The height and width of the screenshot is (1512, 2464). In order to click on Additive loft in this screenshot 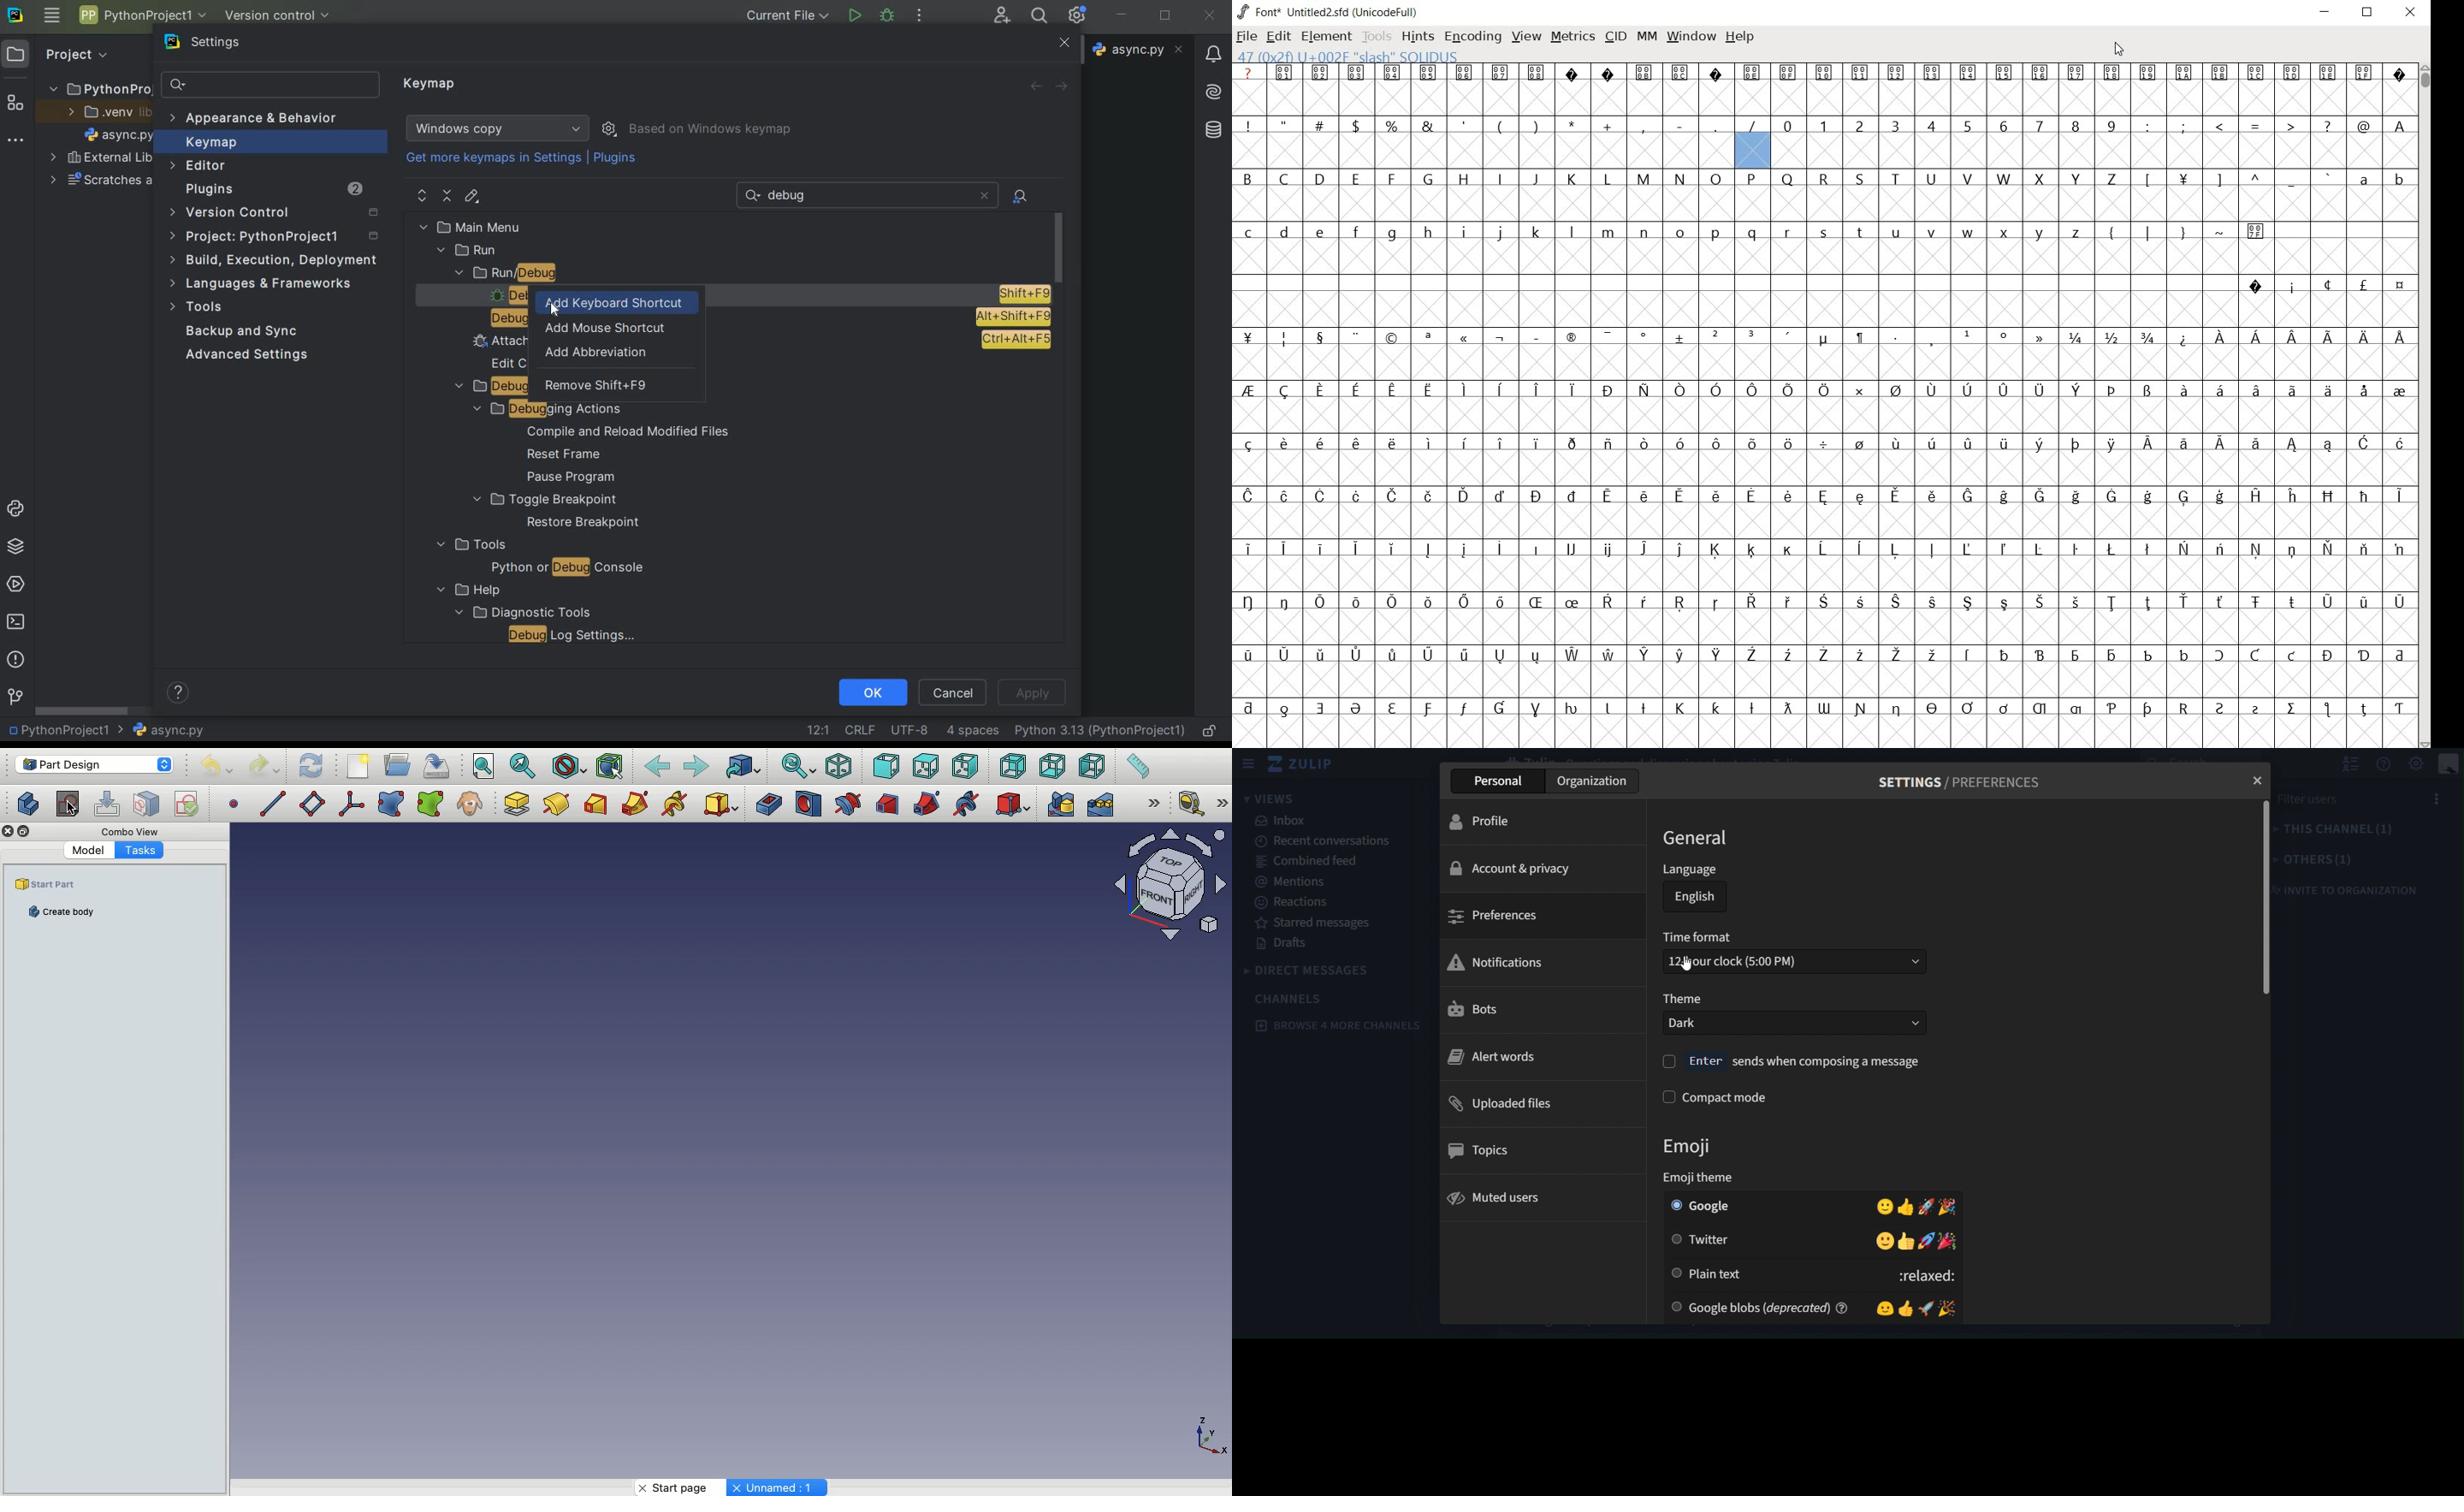, I will do `click(595, 805)`.